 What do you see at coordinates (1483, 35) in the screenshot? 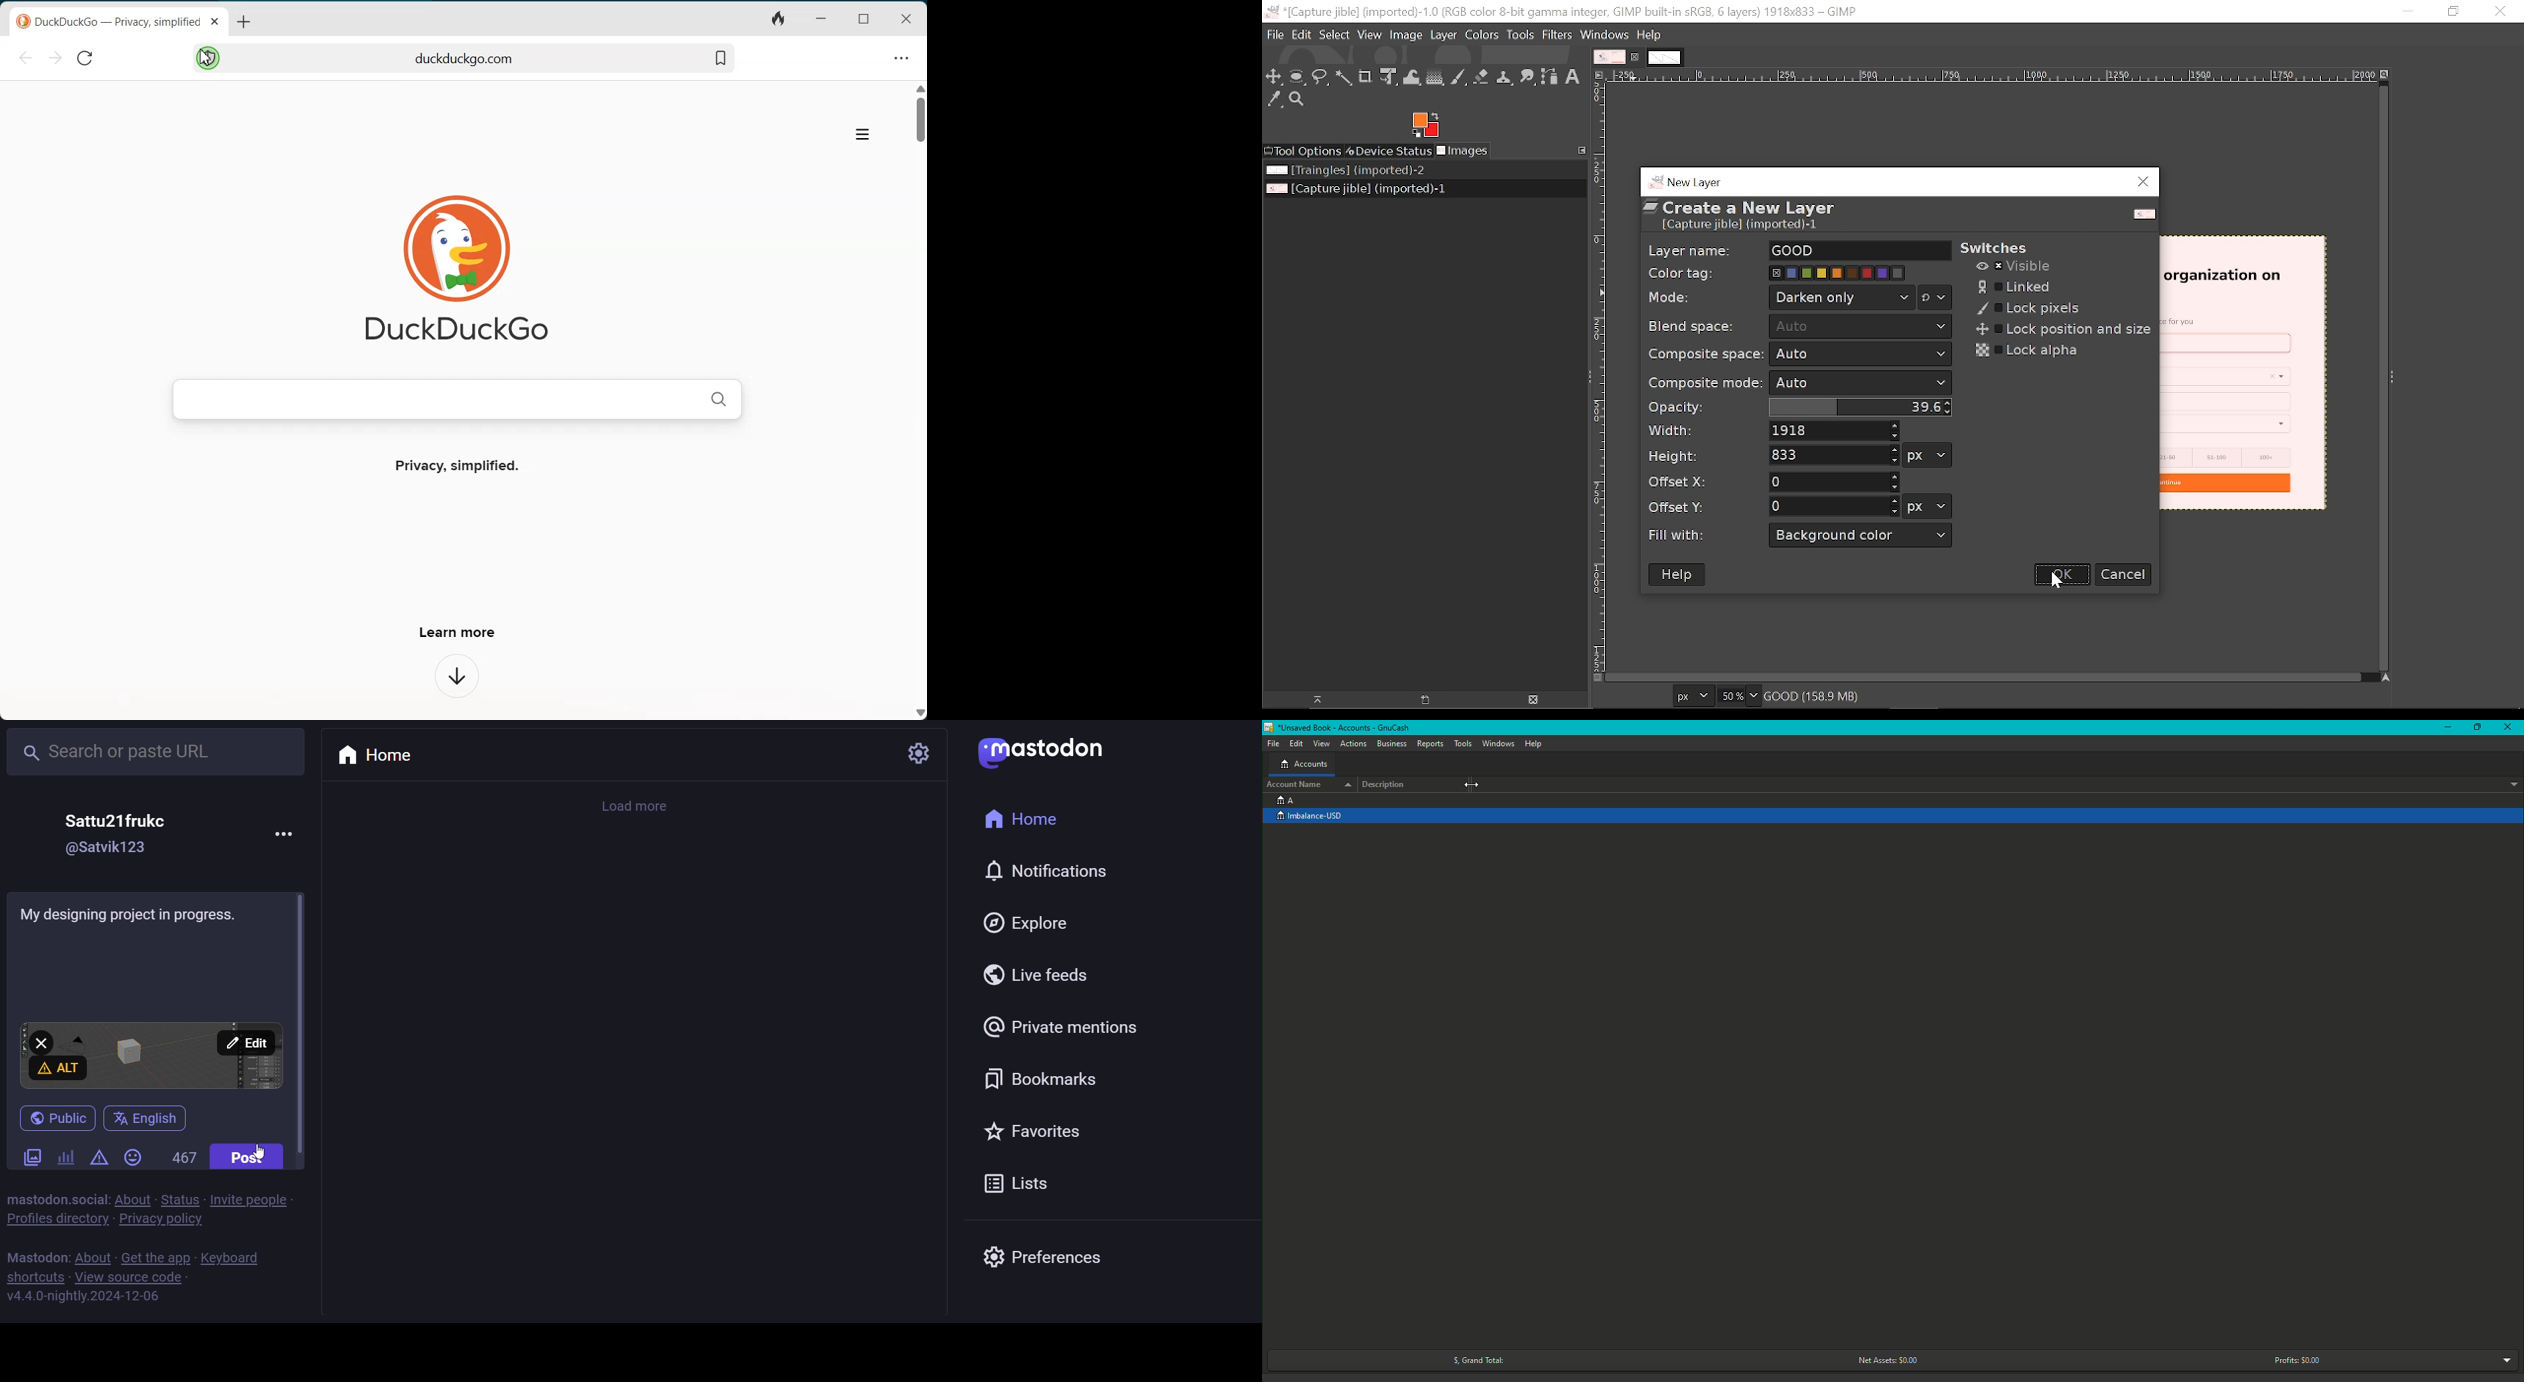
I see `Colors` at bounding box center [1483, 35].